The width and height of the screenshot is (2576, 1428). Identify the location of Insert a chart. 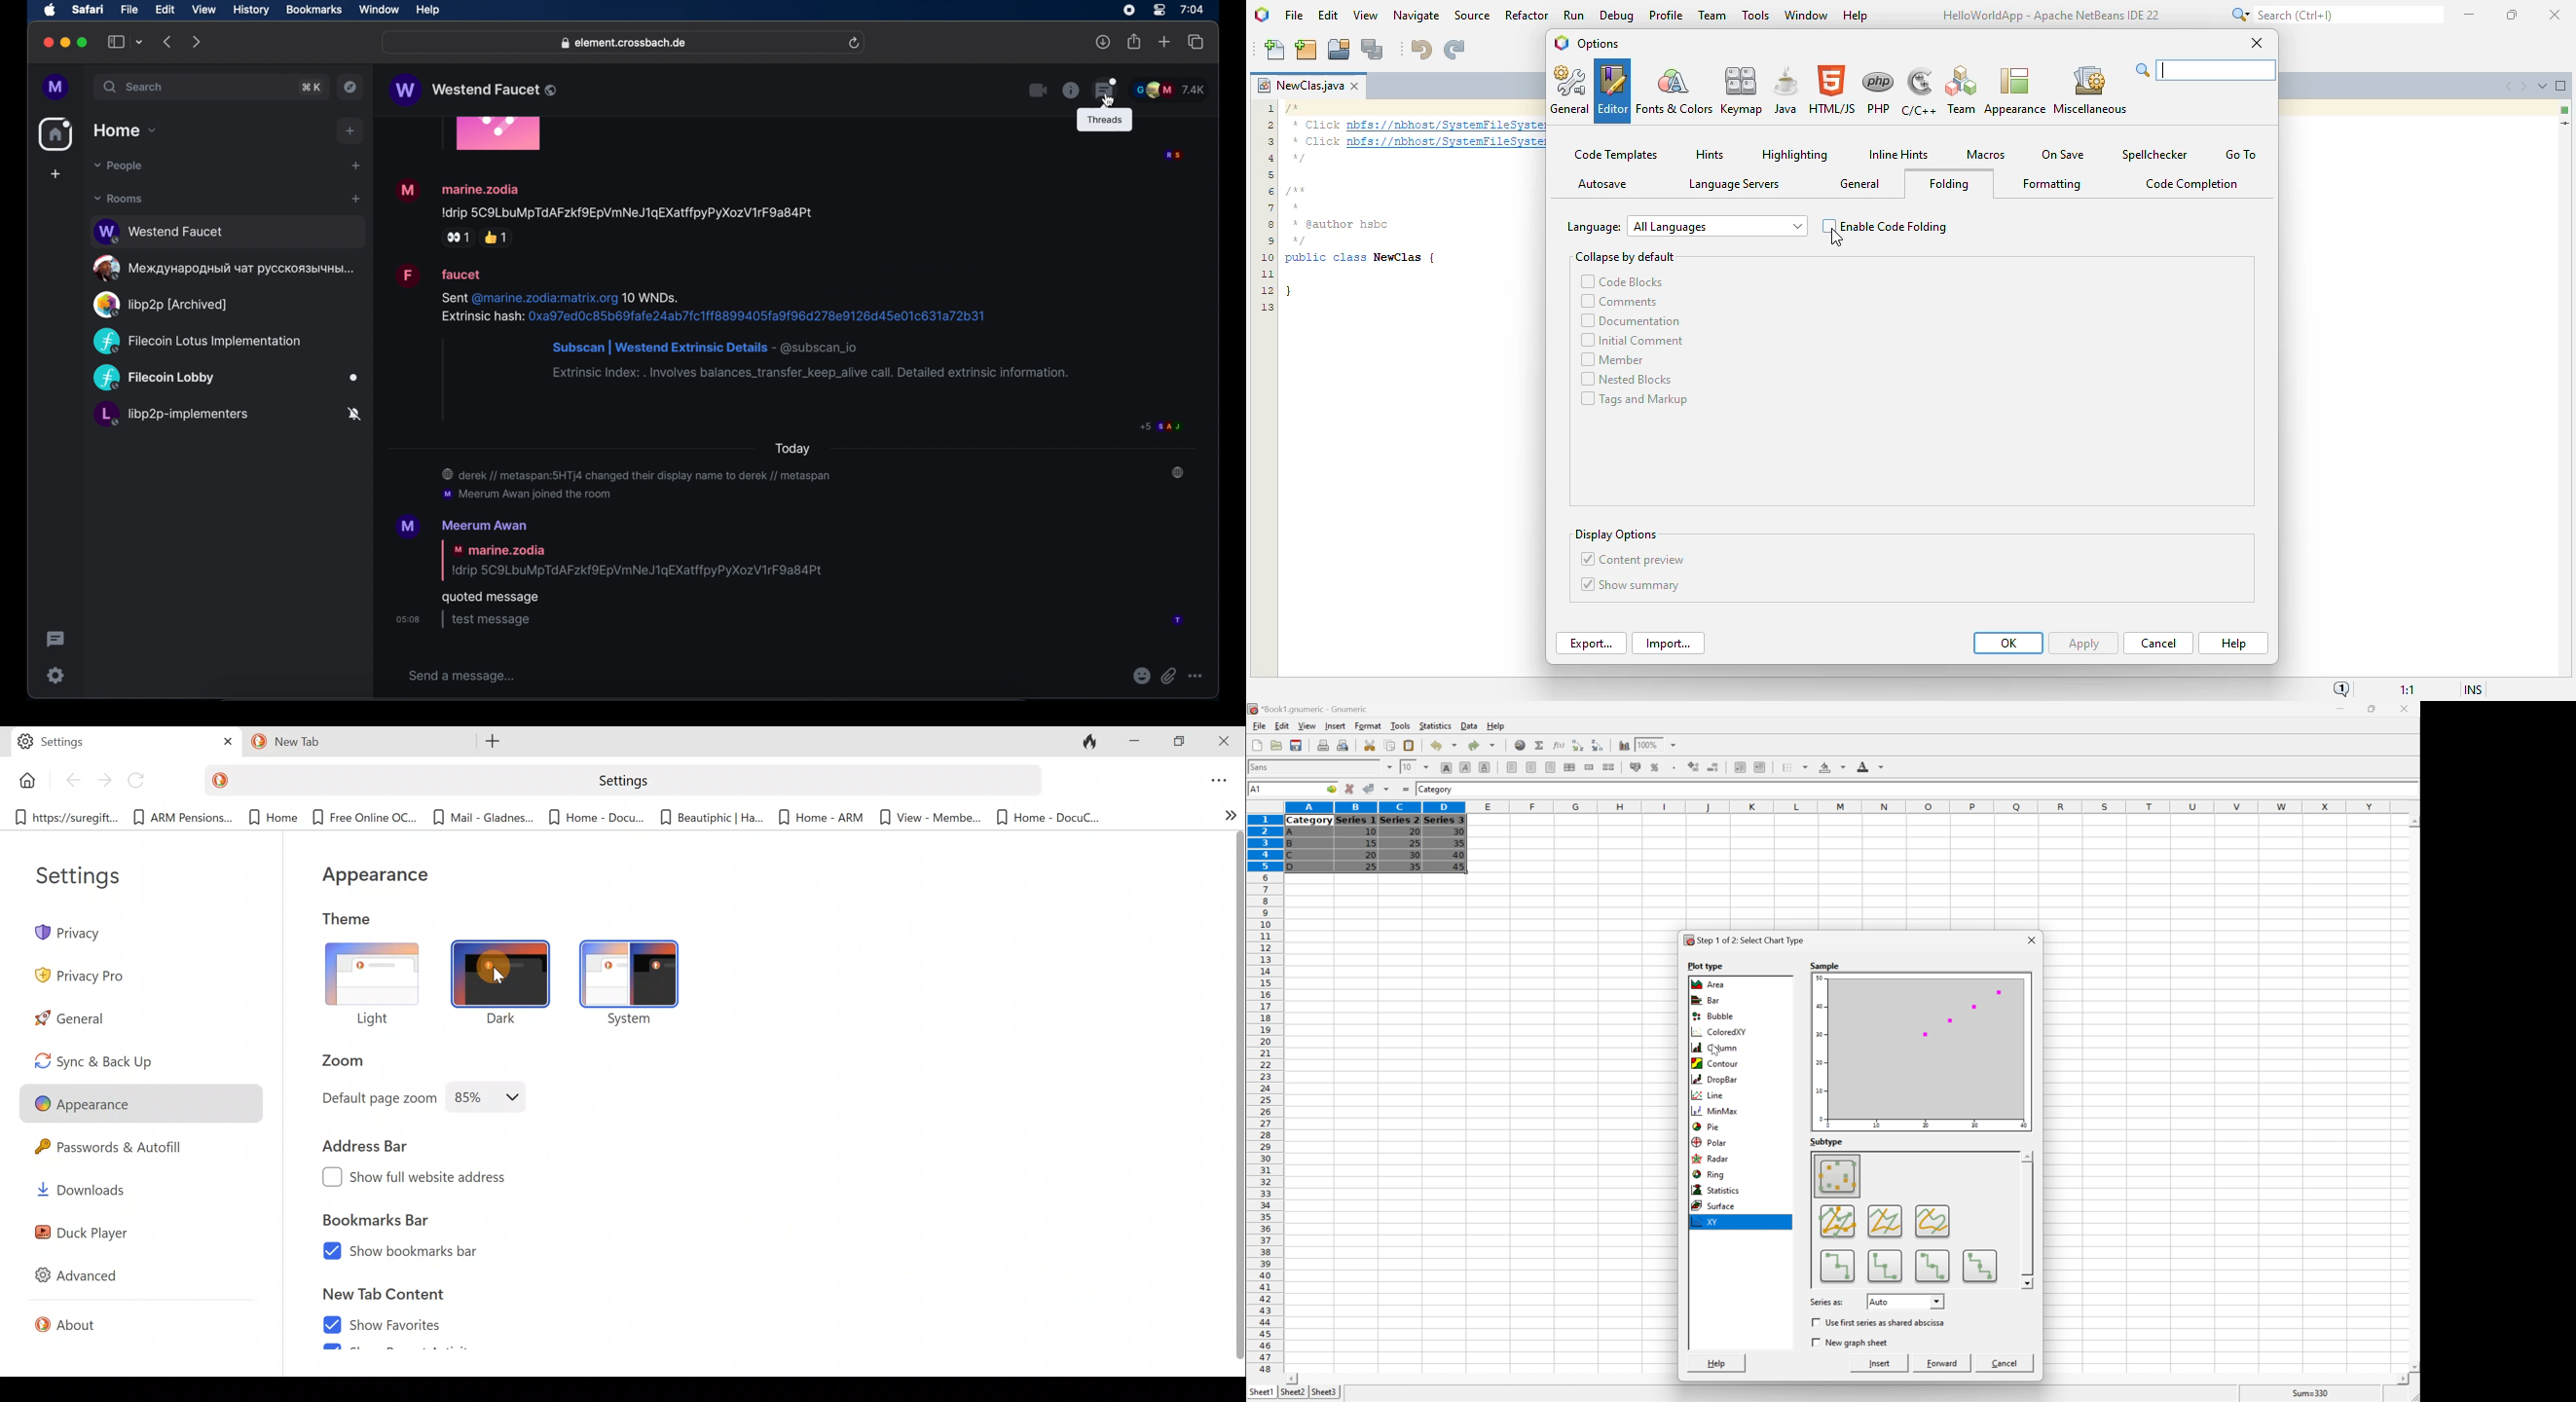
(1664, 765).